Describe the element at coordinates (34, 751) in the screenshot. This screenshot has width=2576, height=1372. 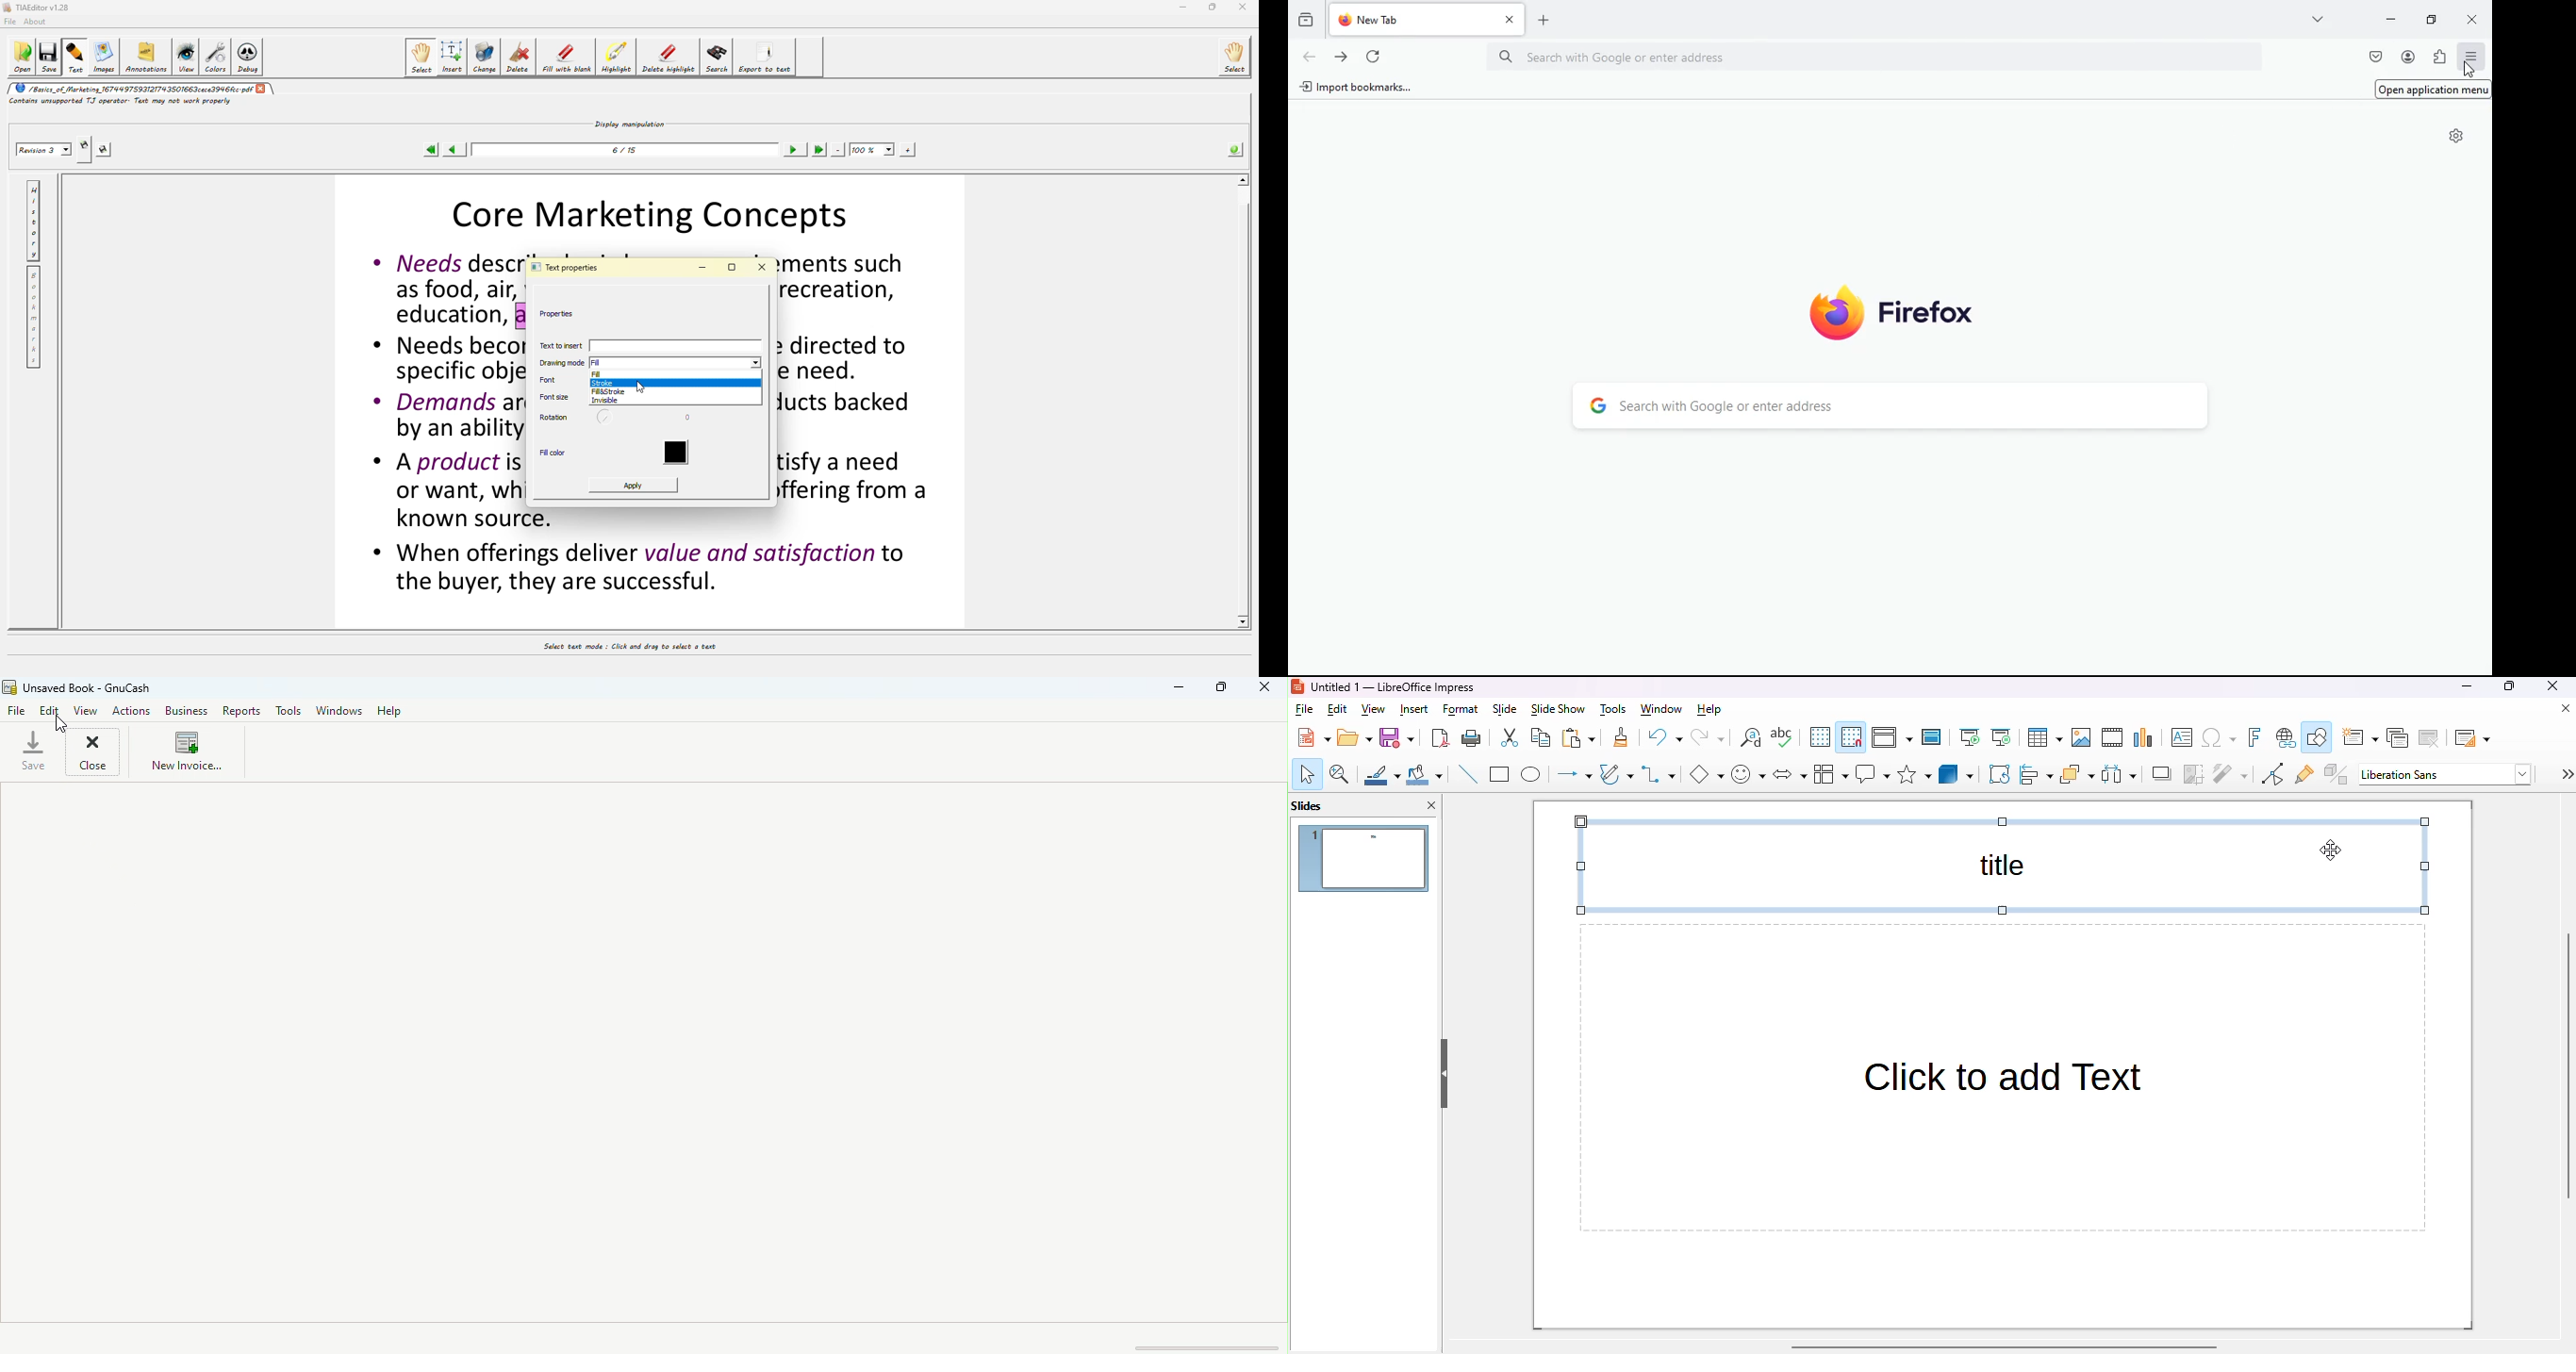
I see `Save` at that location.